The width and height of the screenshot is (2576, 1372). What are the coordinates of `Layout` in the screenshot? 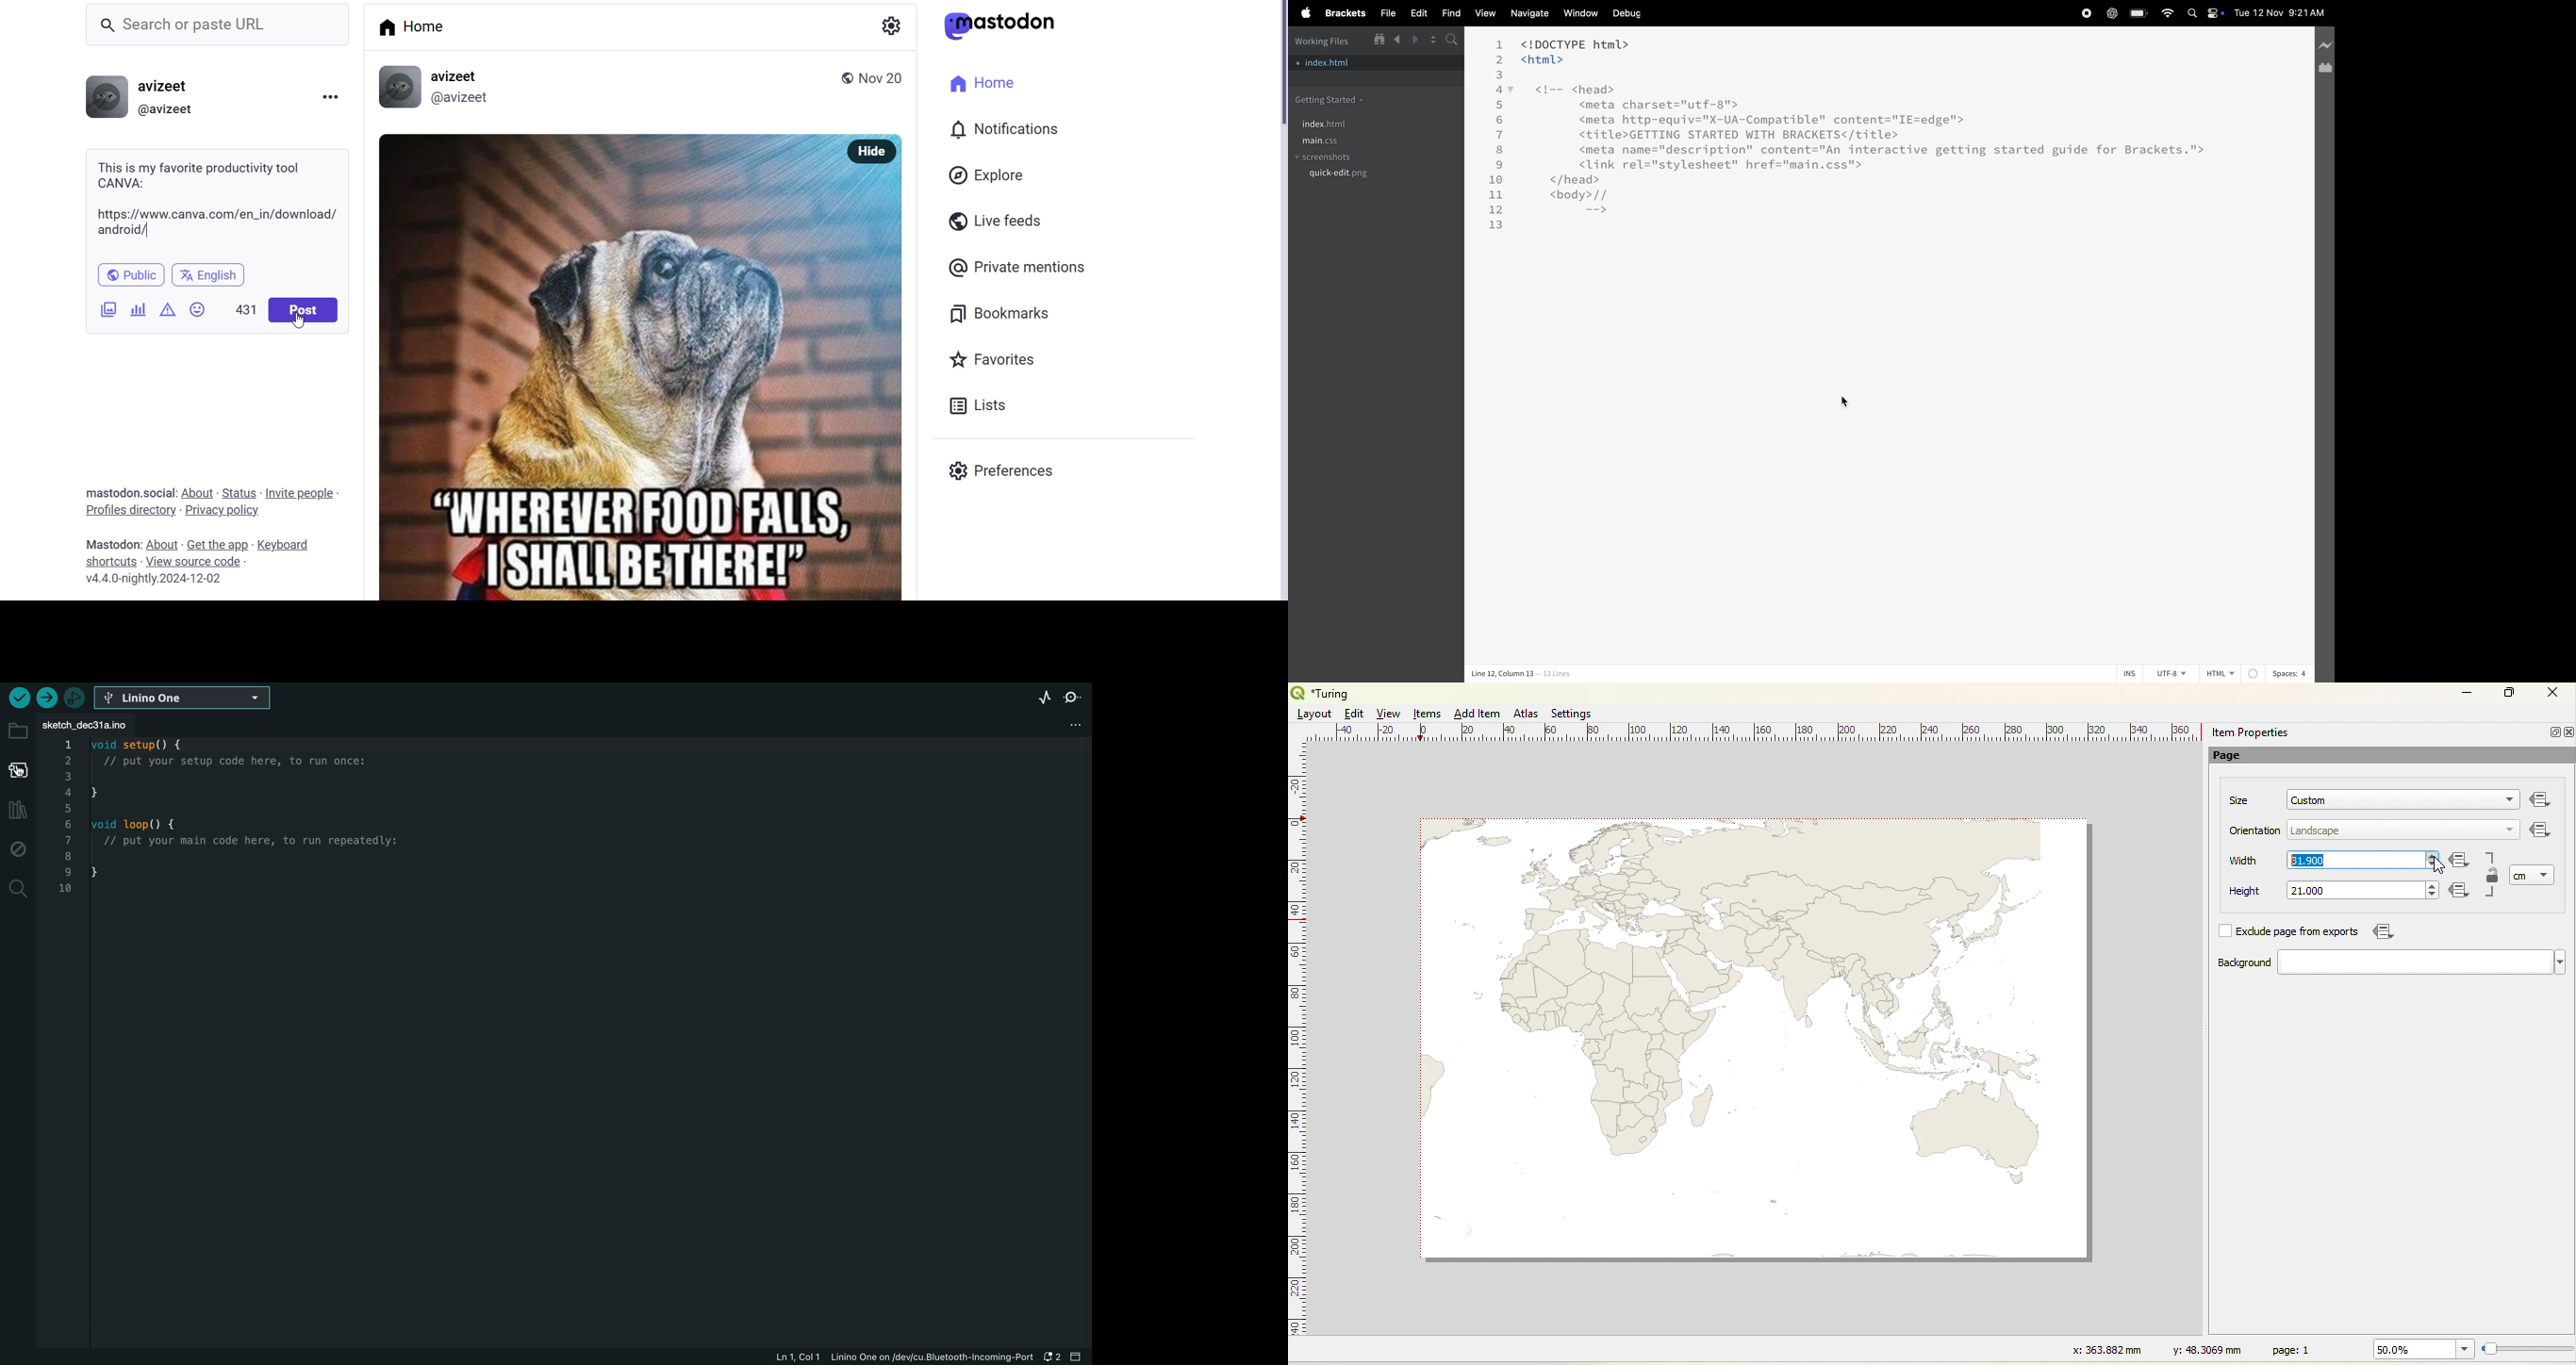 It's located at (1314, 714).